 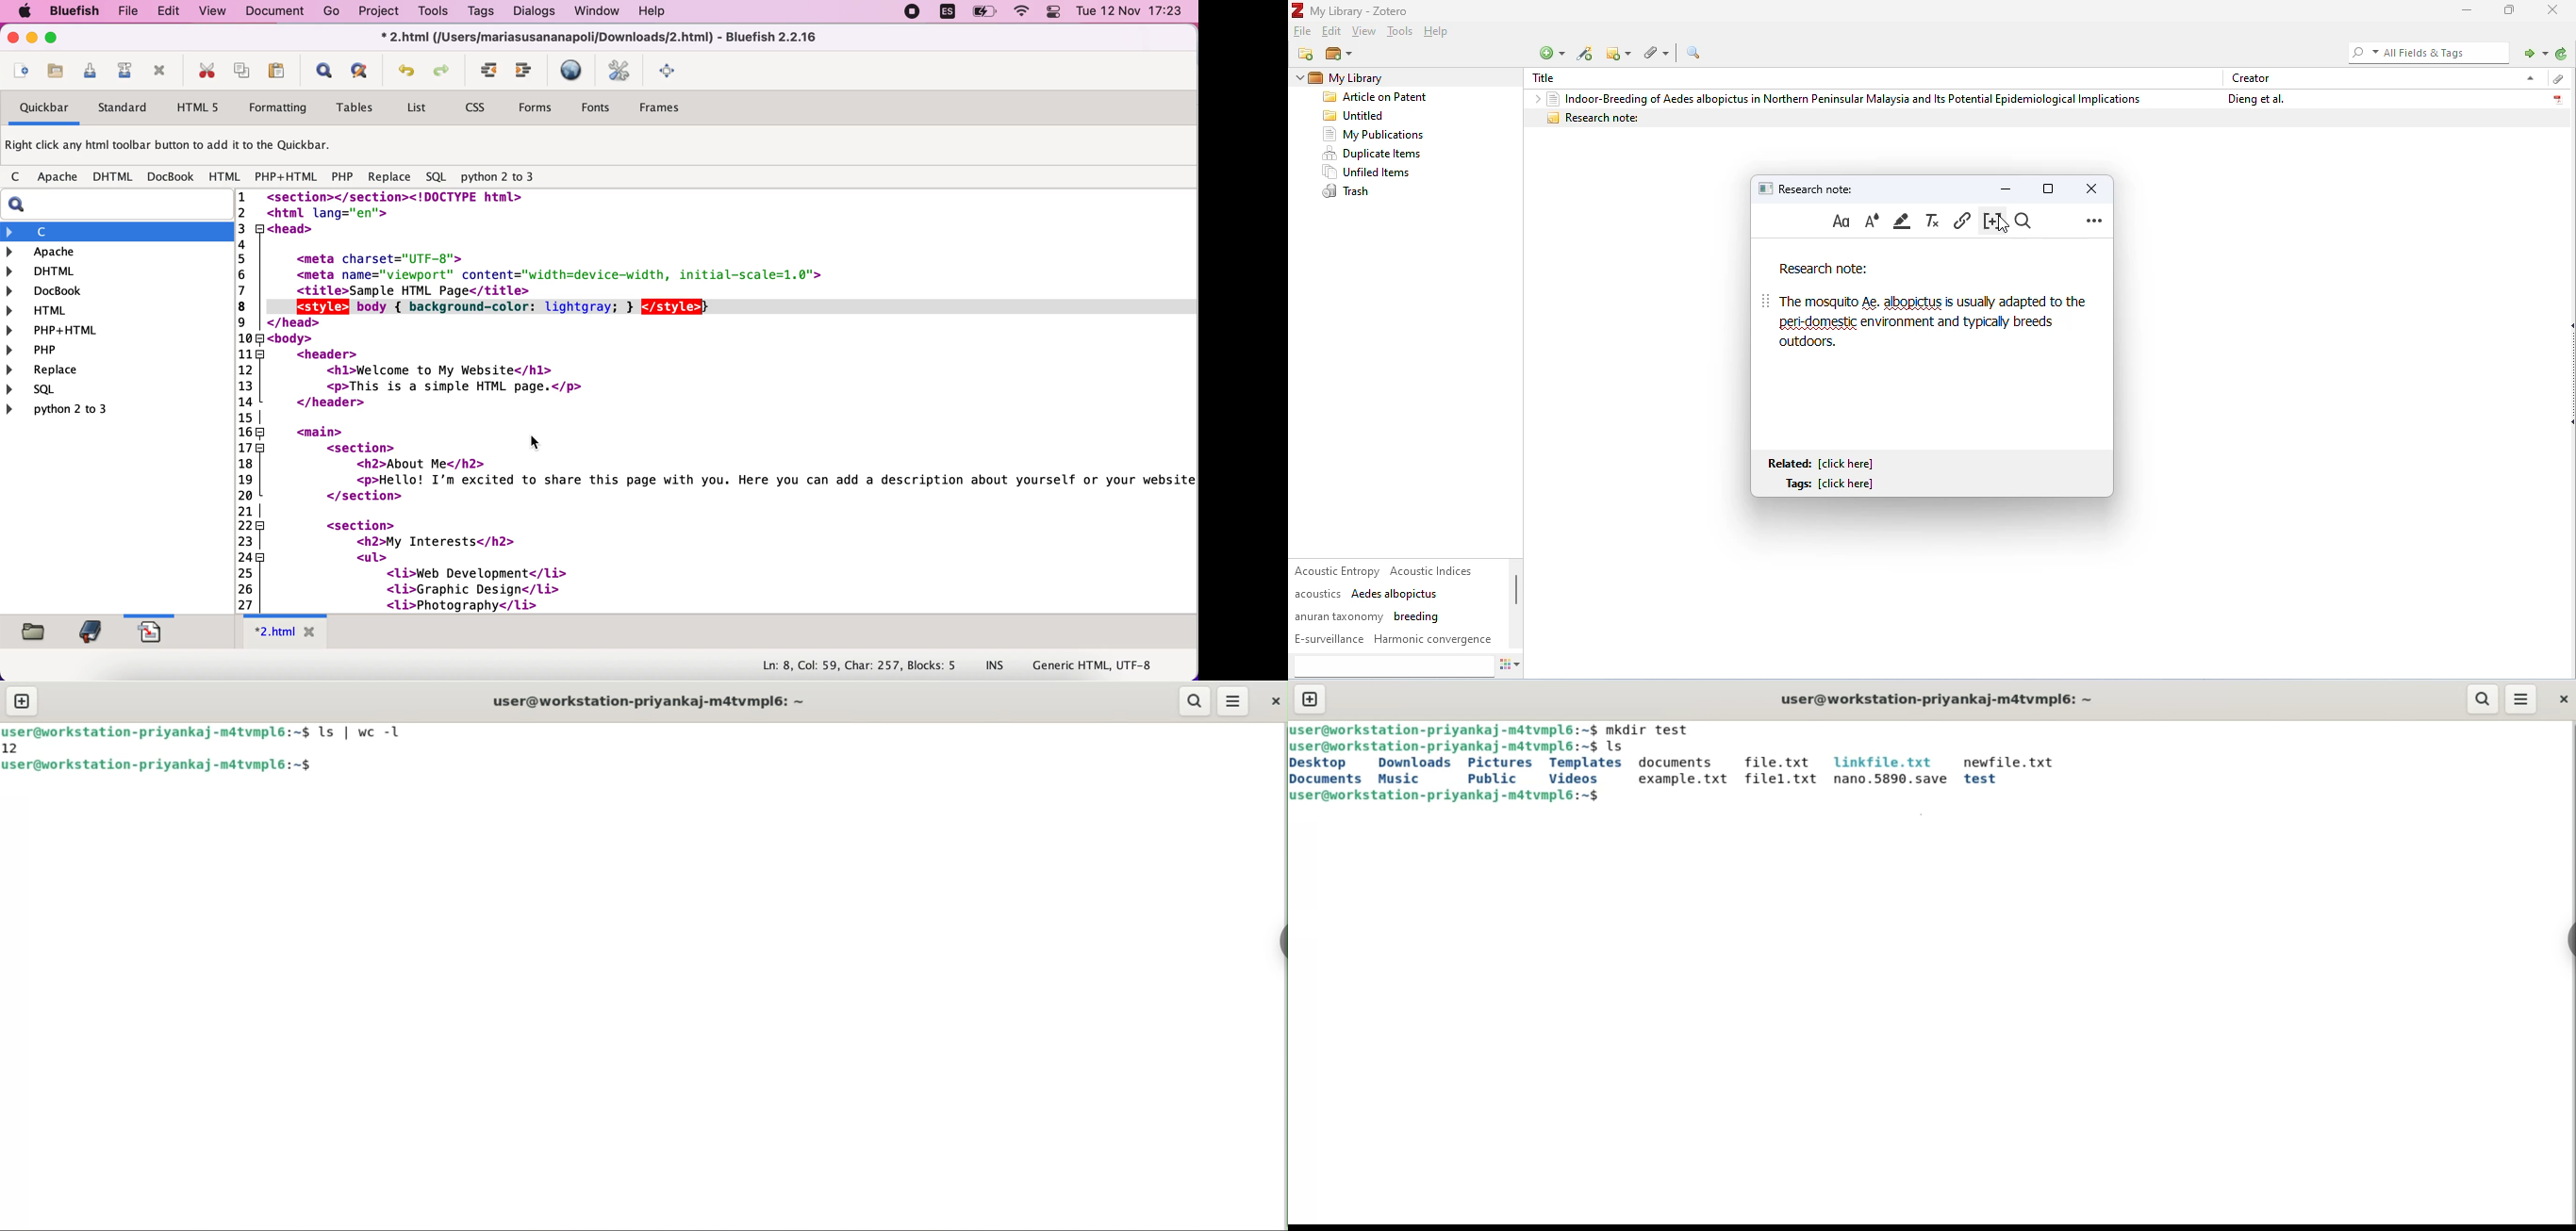 What do you see at coordinates (1677, 763) in the screenshot?
I see `documents` at bounding box center [1677, 763].